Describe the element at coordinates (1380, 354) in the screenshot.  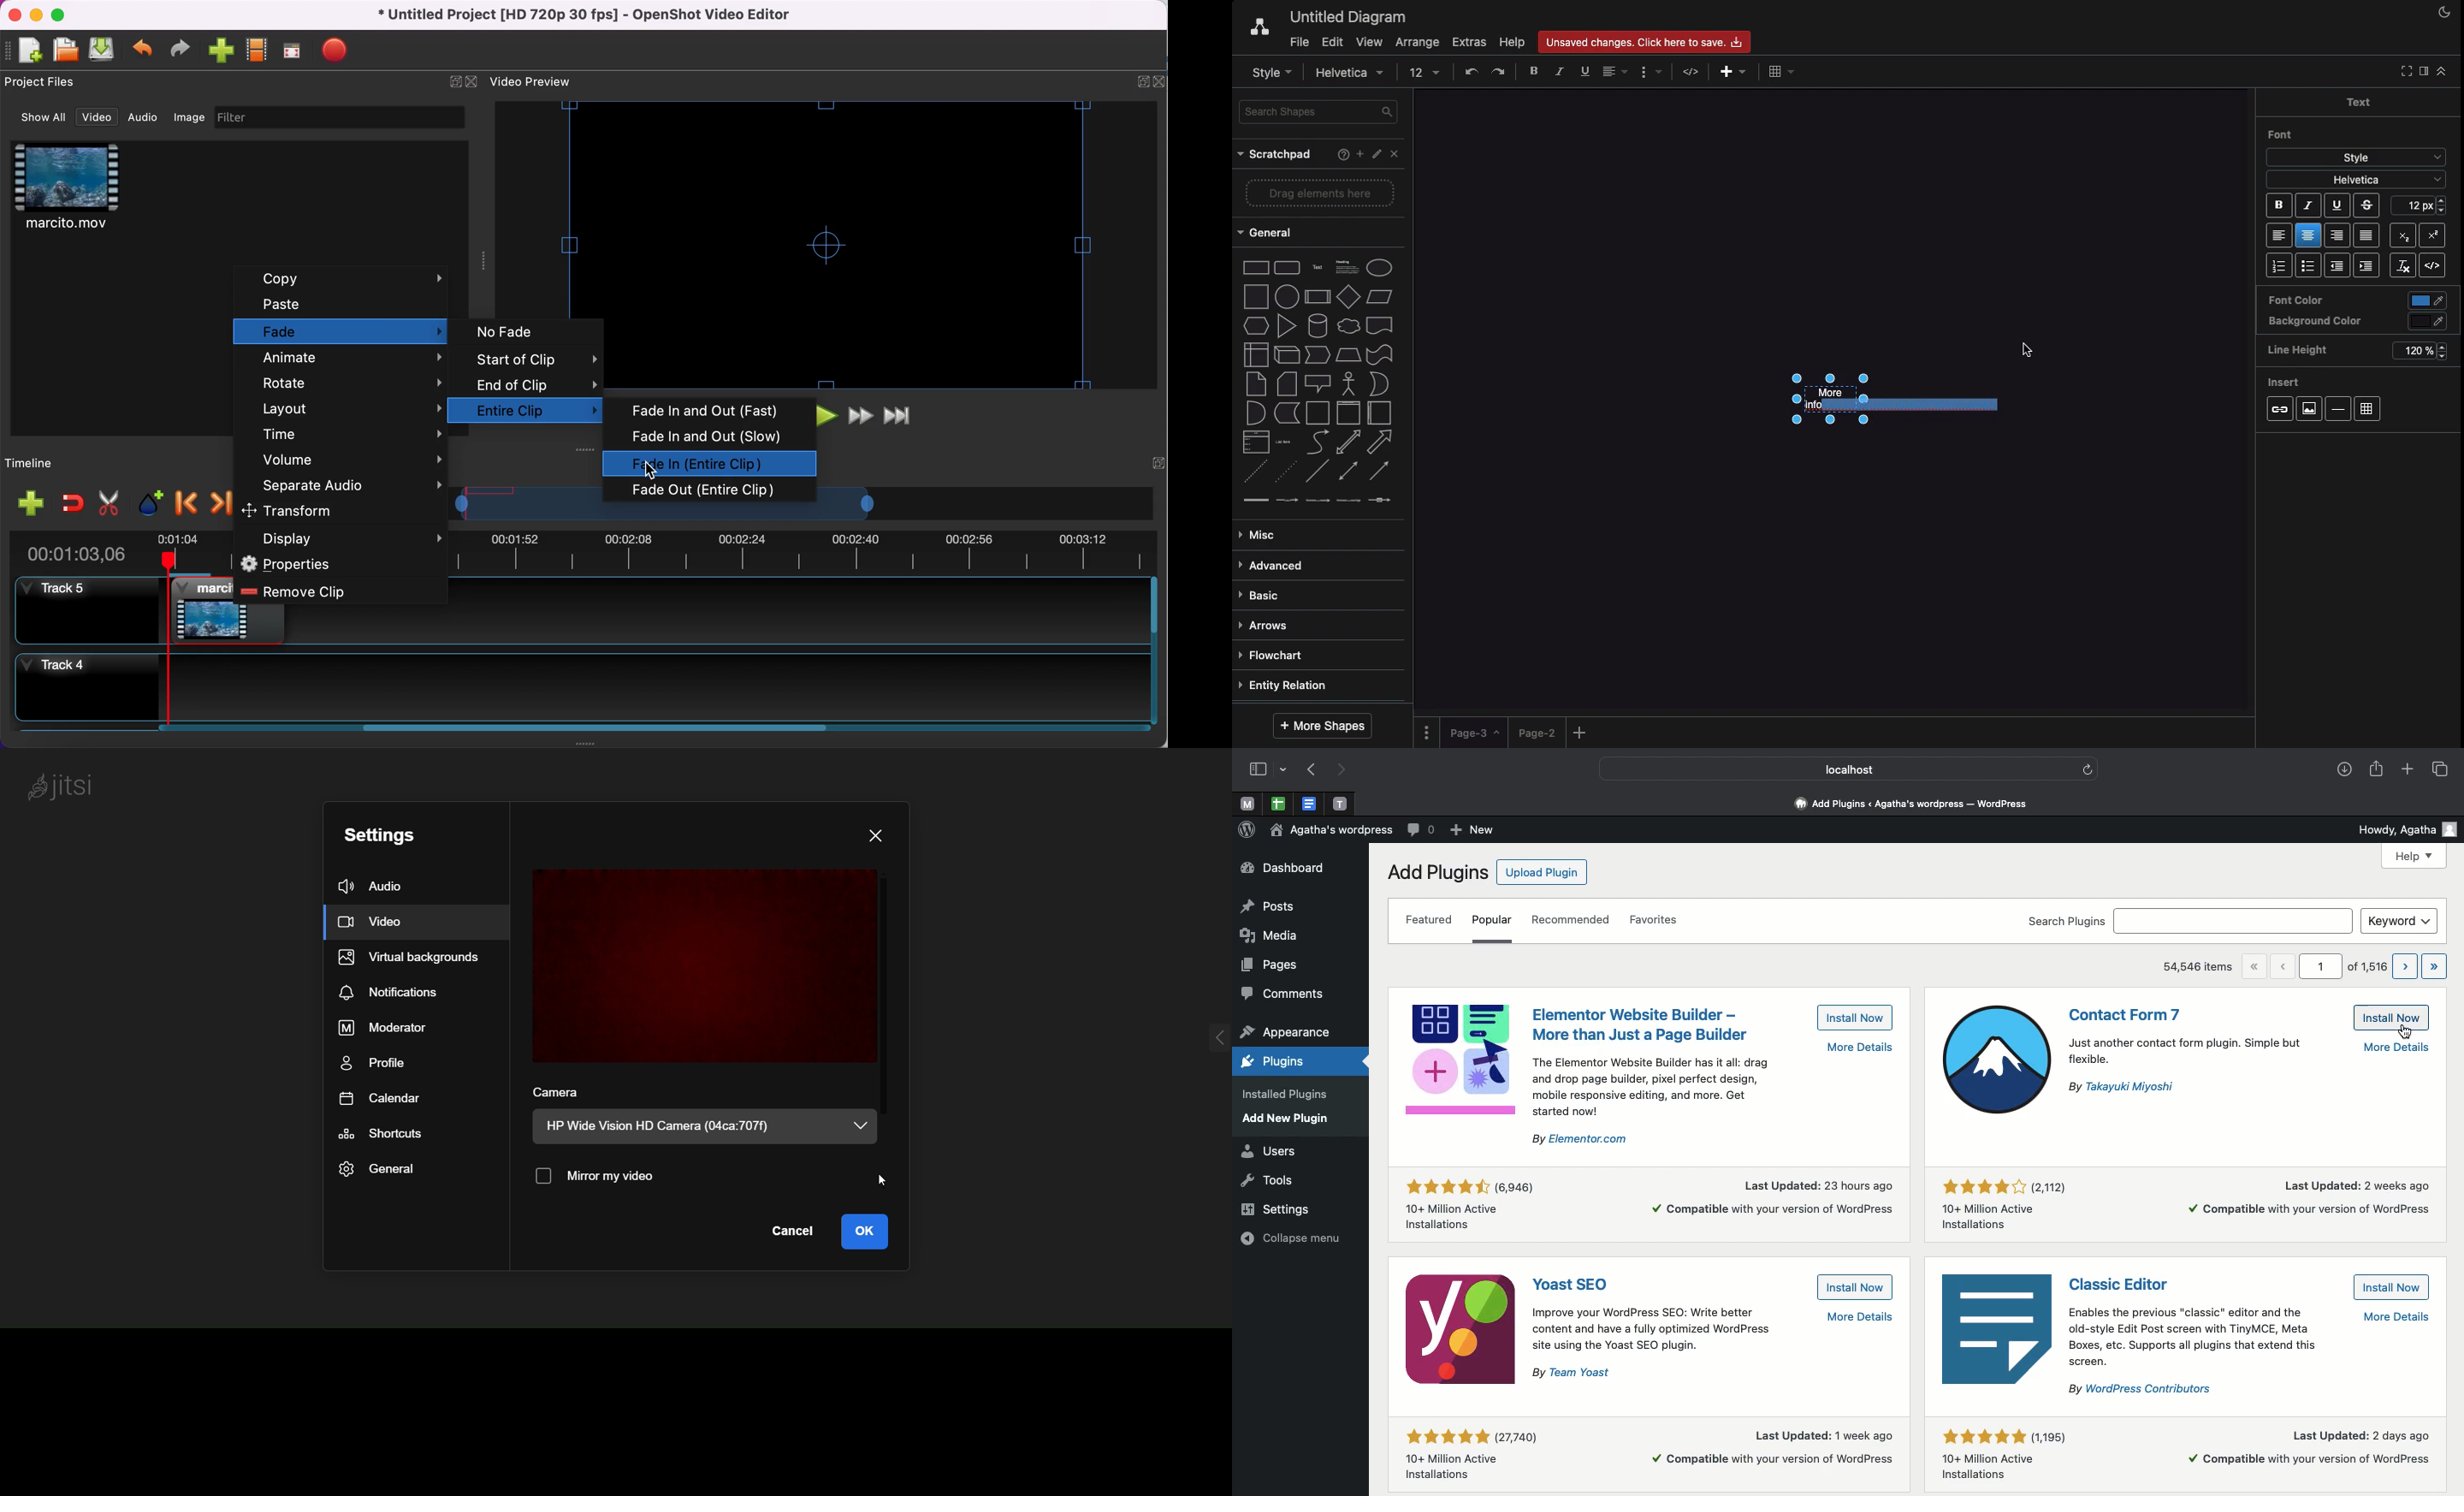
I see `tape` at that location.